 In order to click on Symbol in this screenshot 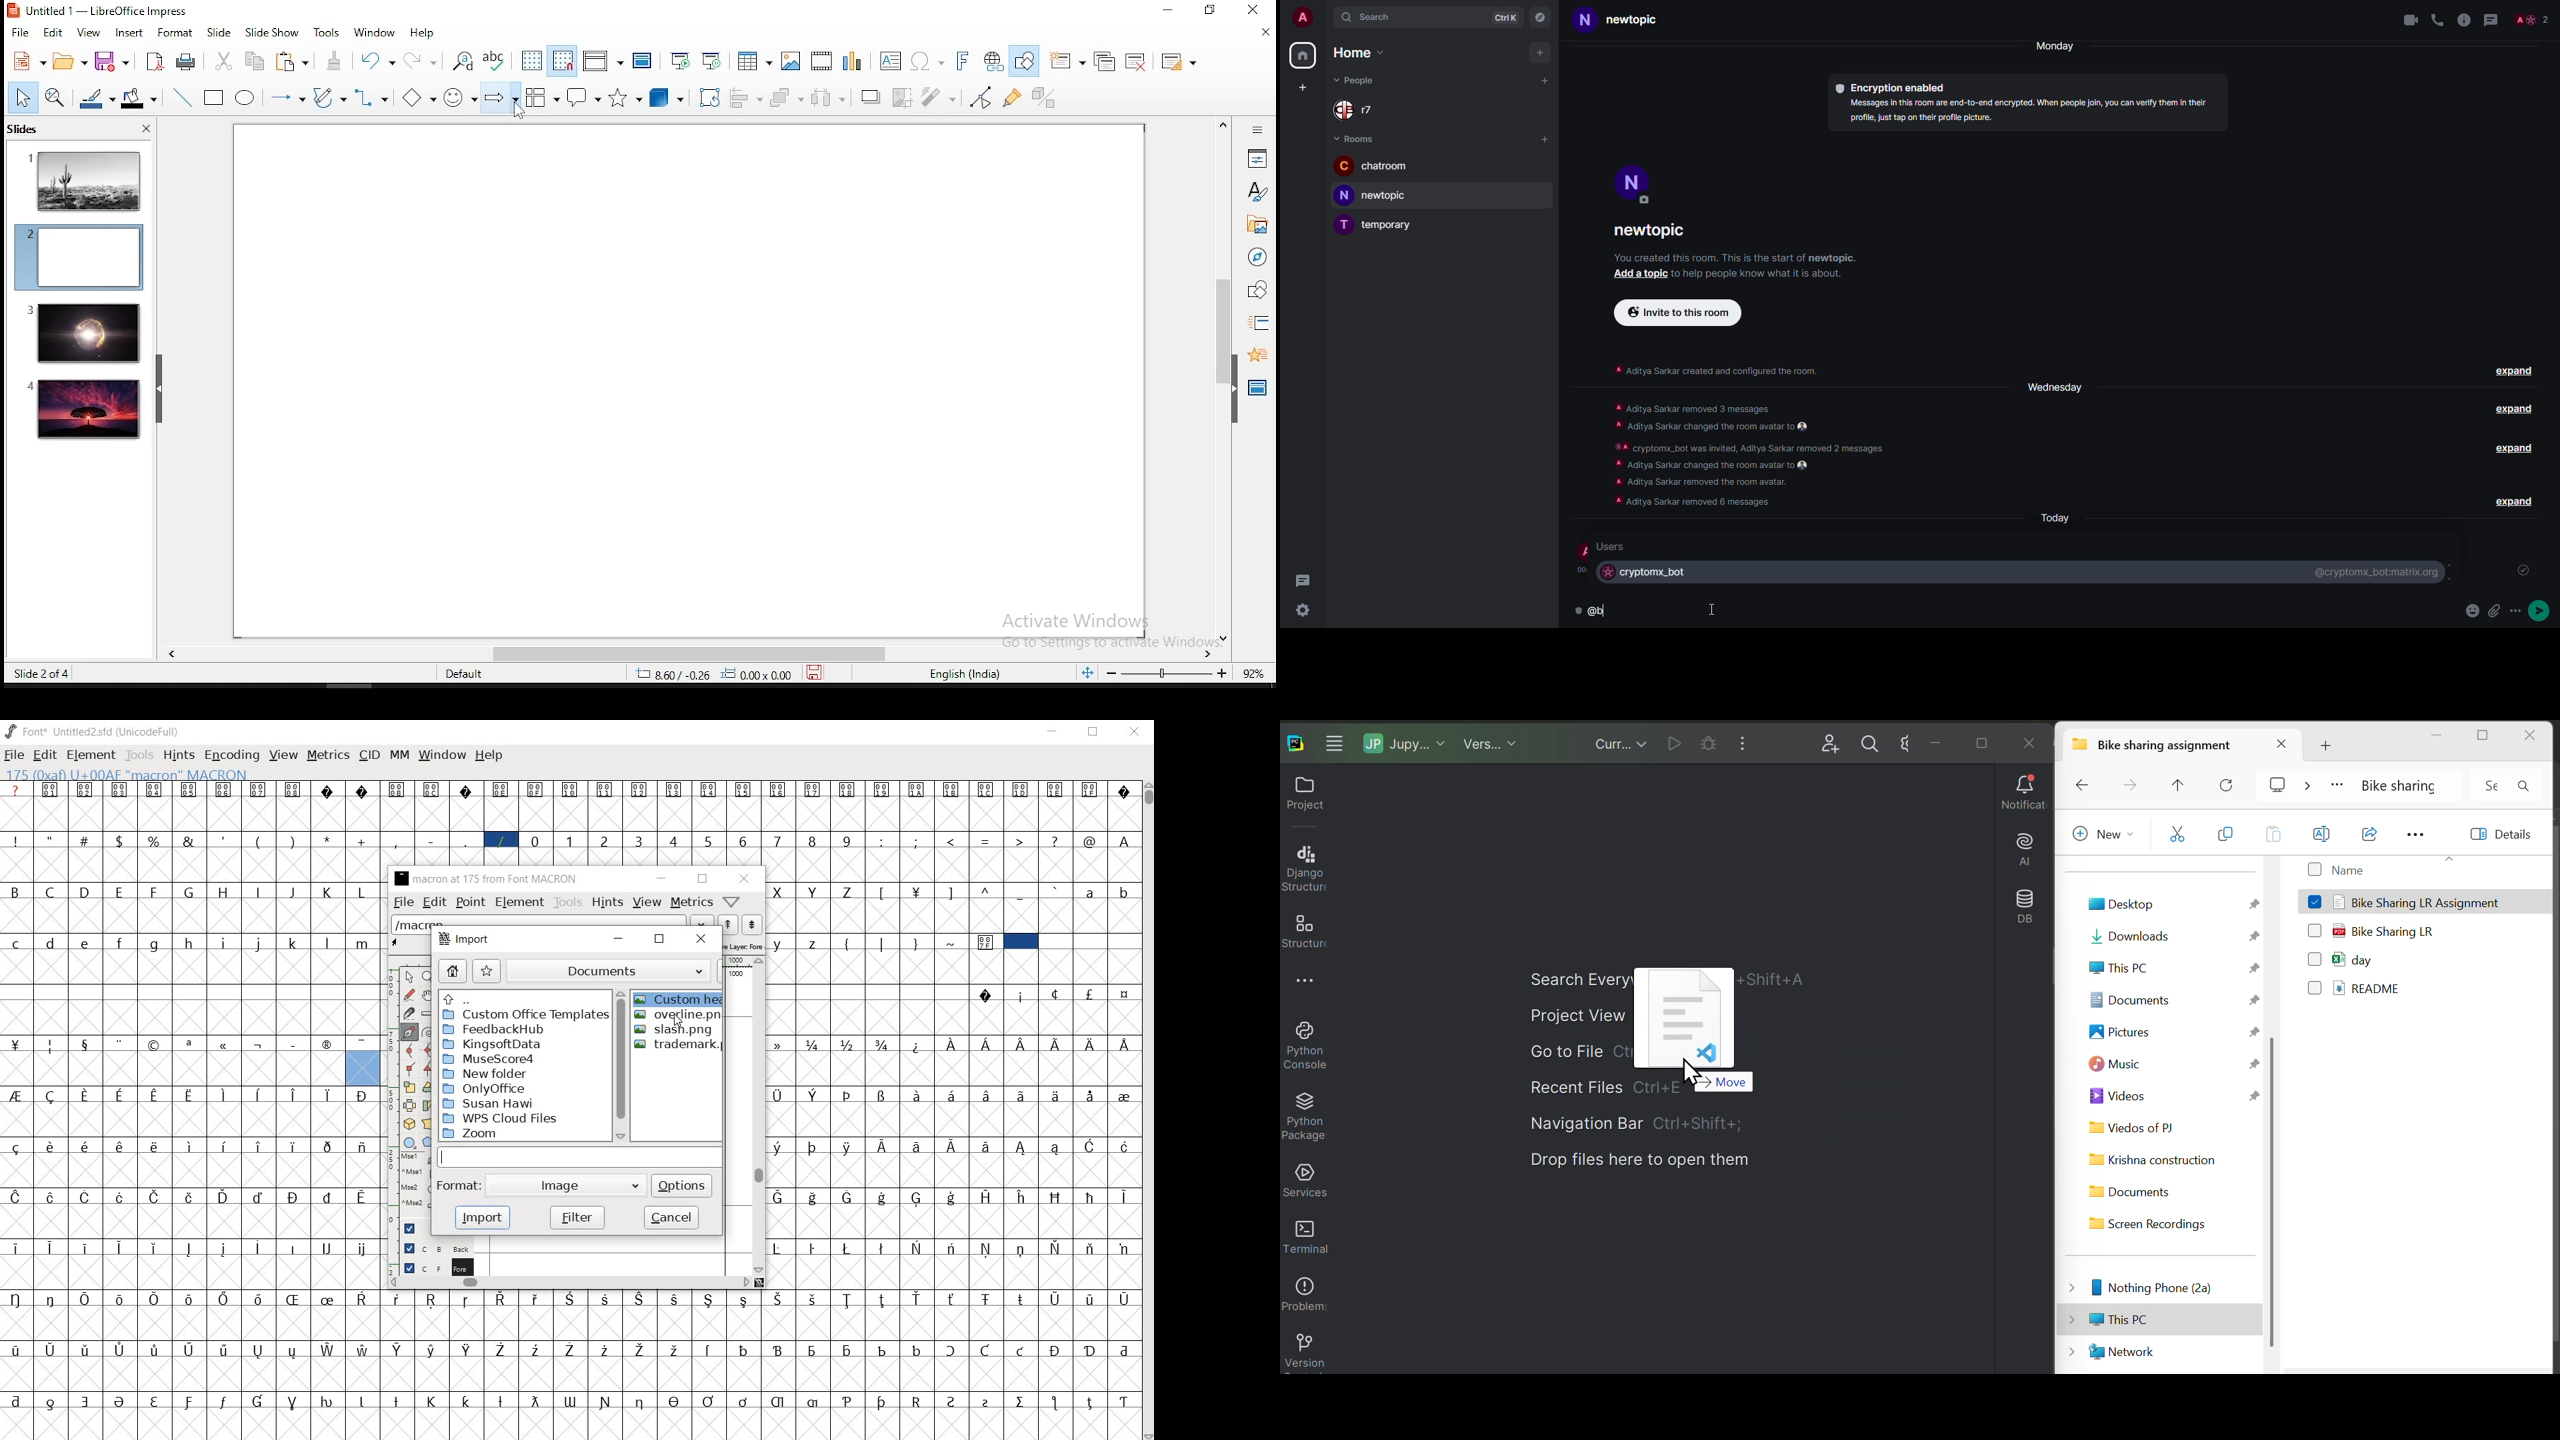, I will do `click(291, 790)`.